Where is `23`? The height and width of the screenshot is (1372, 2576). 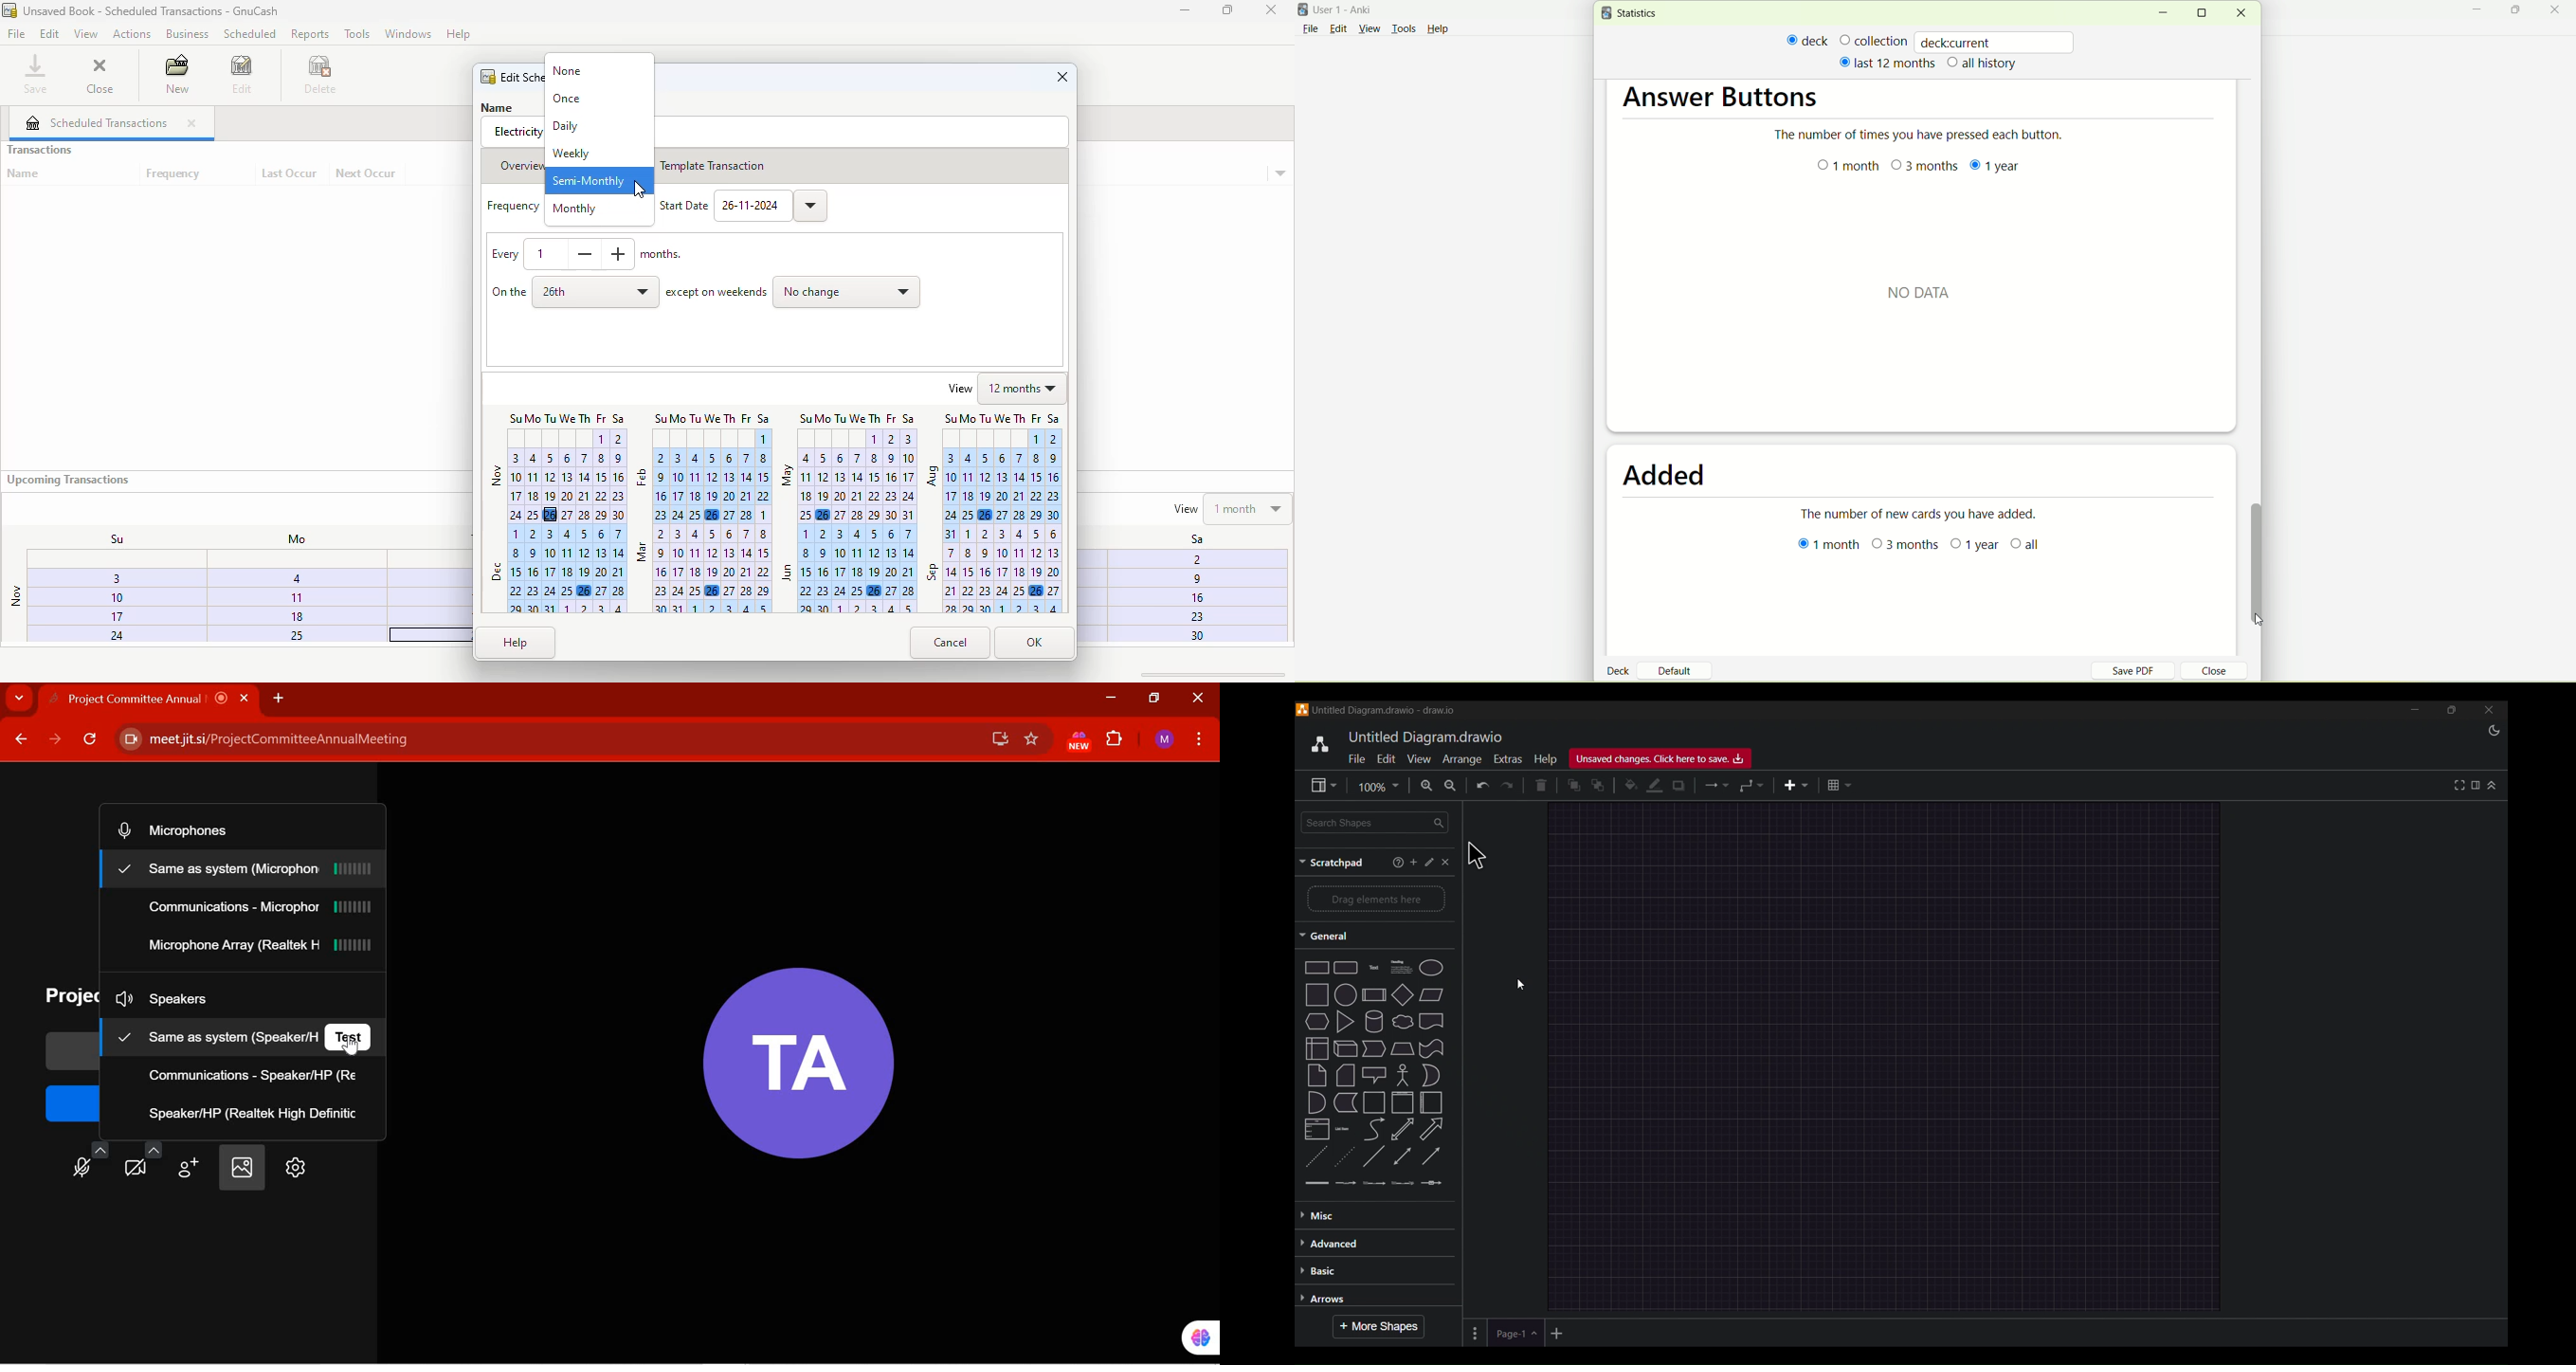 23 is located at coordinates (1194, 616).